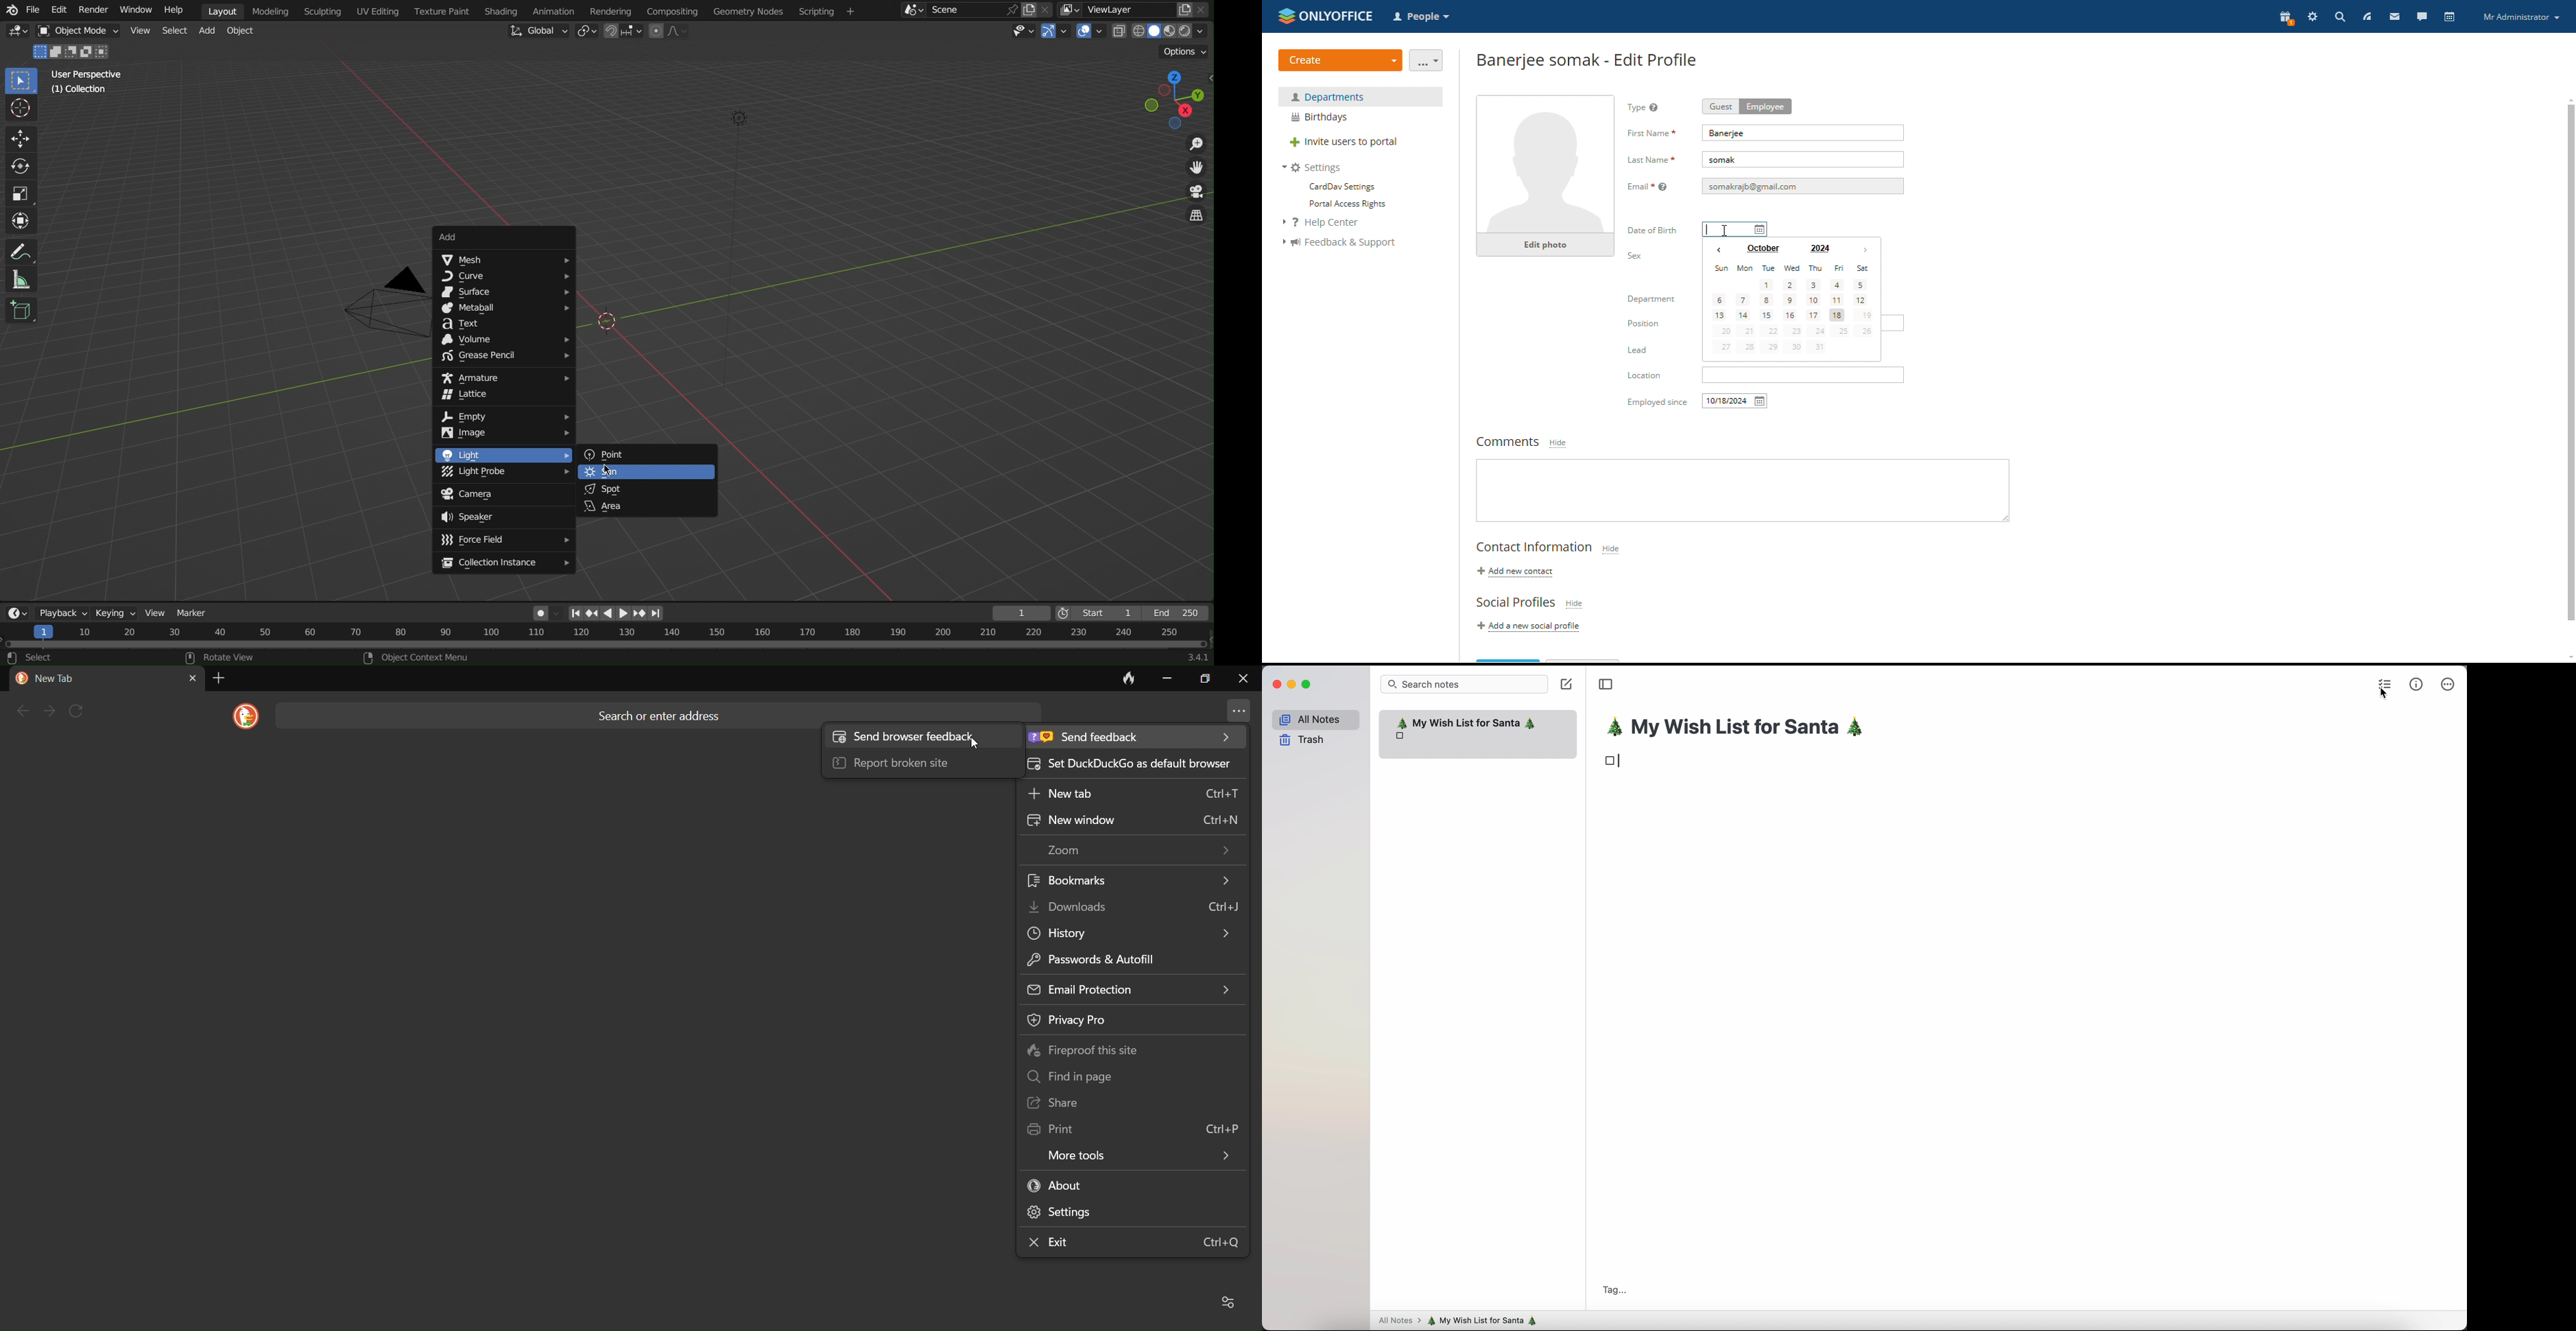 This screenshot has width=2576, height=1344. What do you see at coordinates (504, 517) in the screenshot?
I see `Speaker` at bounding box center [504, 517].